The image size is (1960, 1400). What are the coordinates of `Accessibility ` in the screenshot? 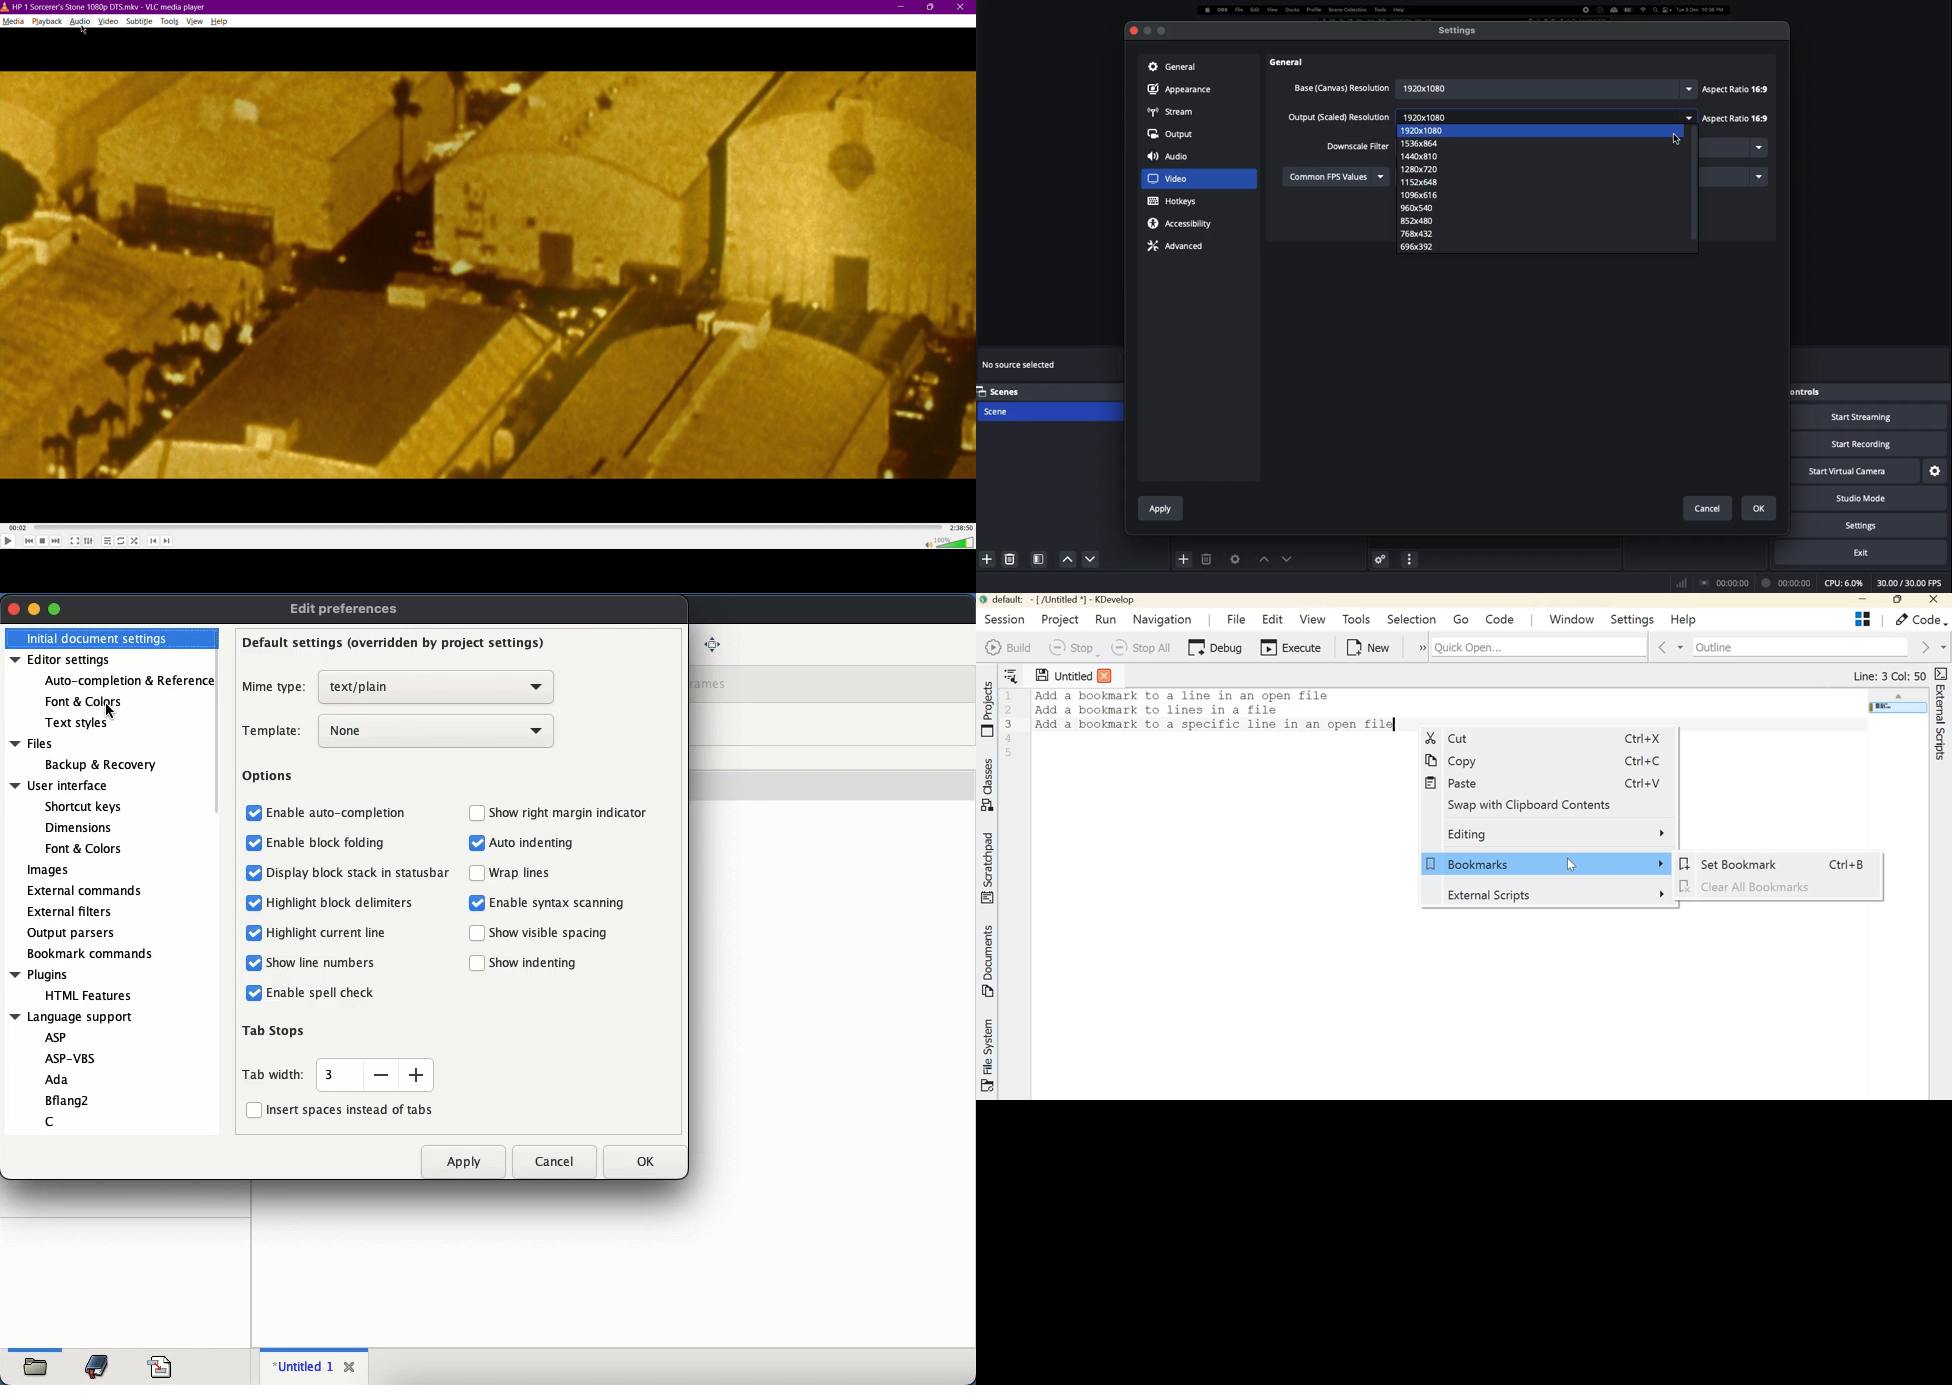 It's located at (1184, 223).